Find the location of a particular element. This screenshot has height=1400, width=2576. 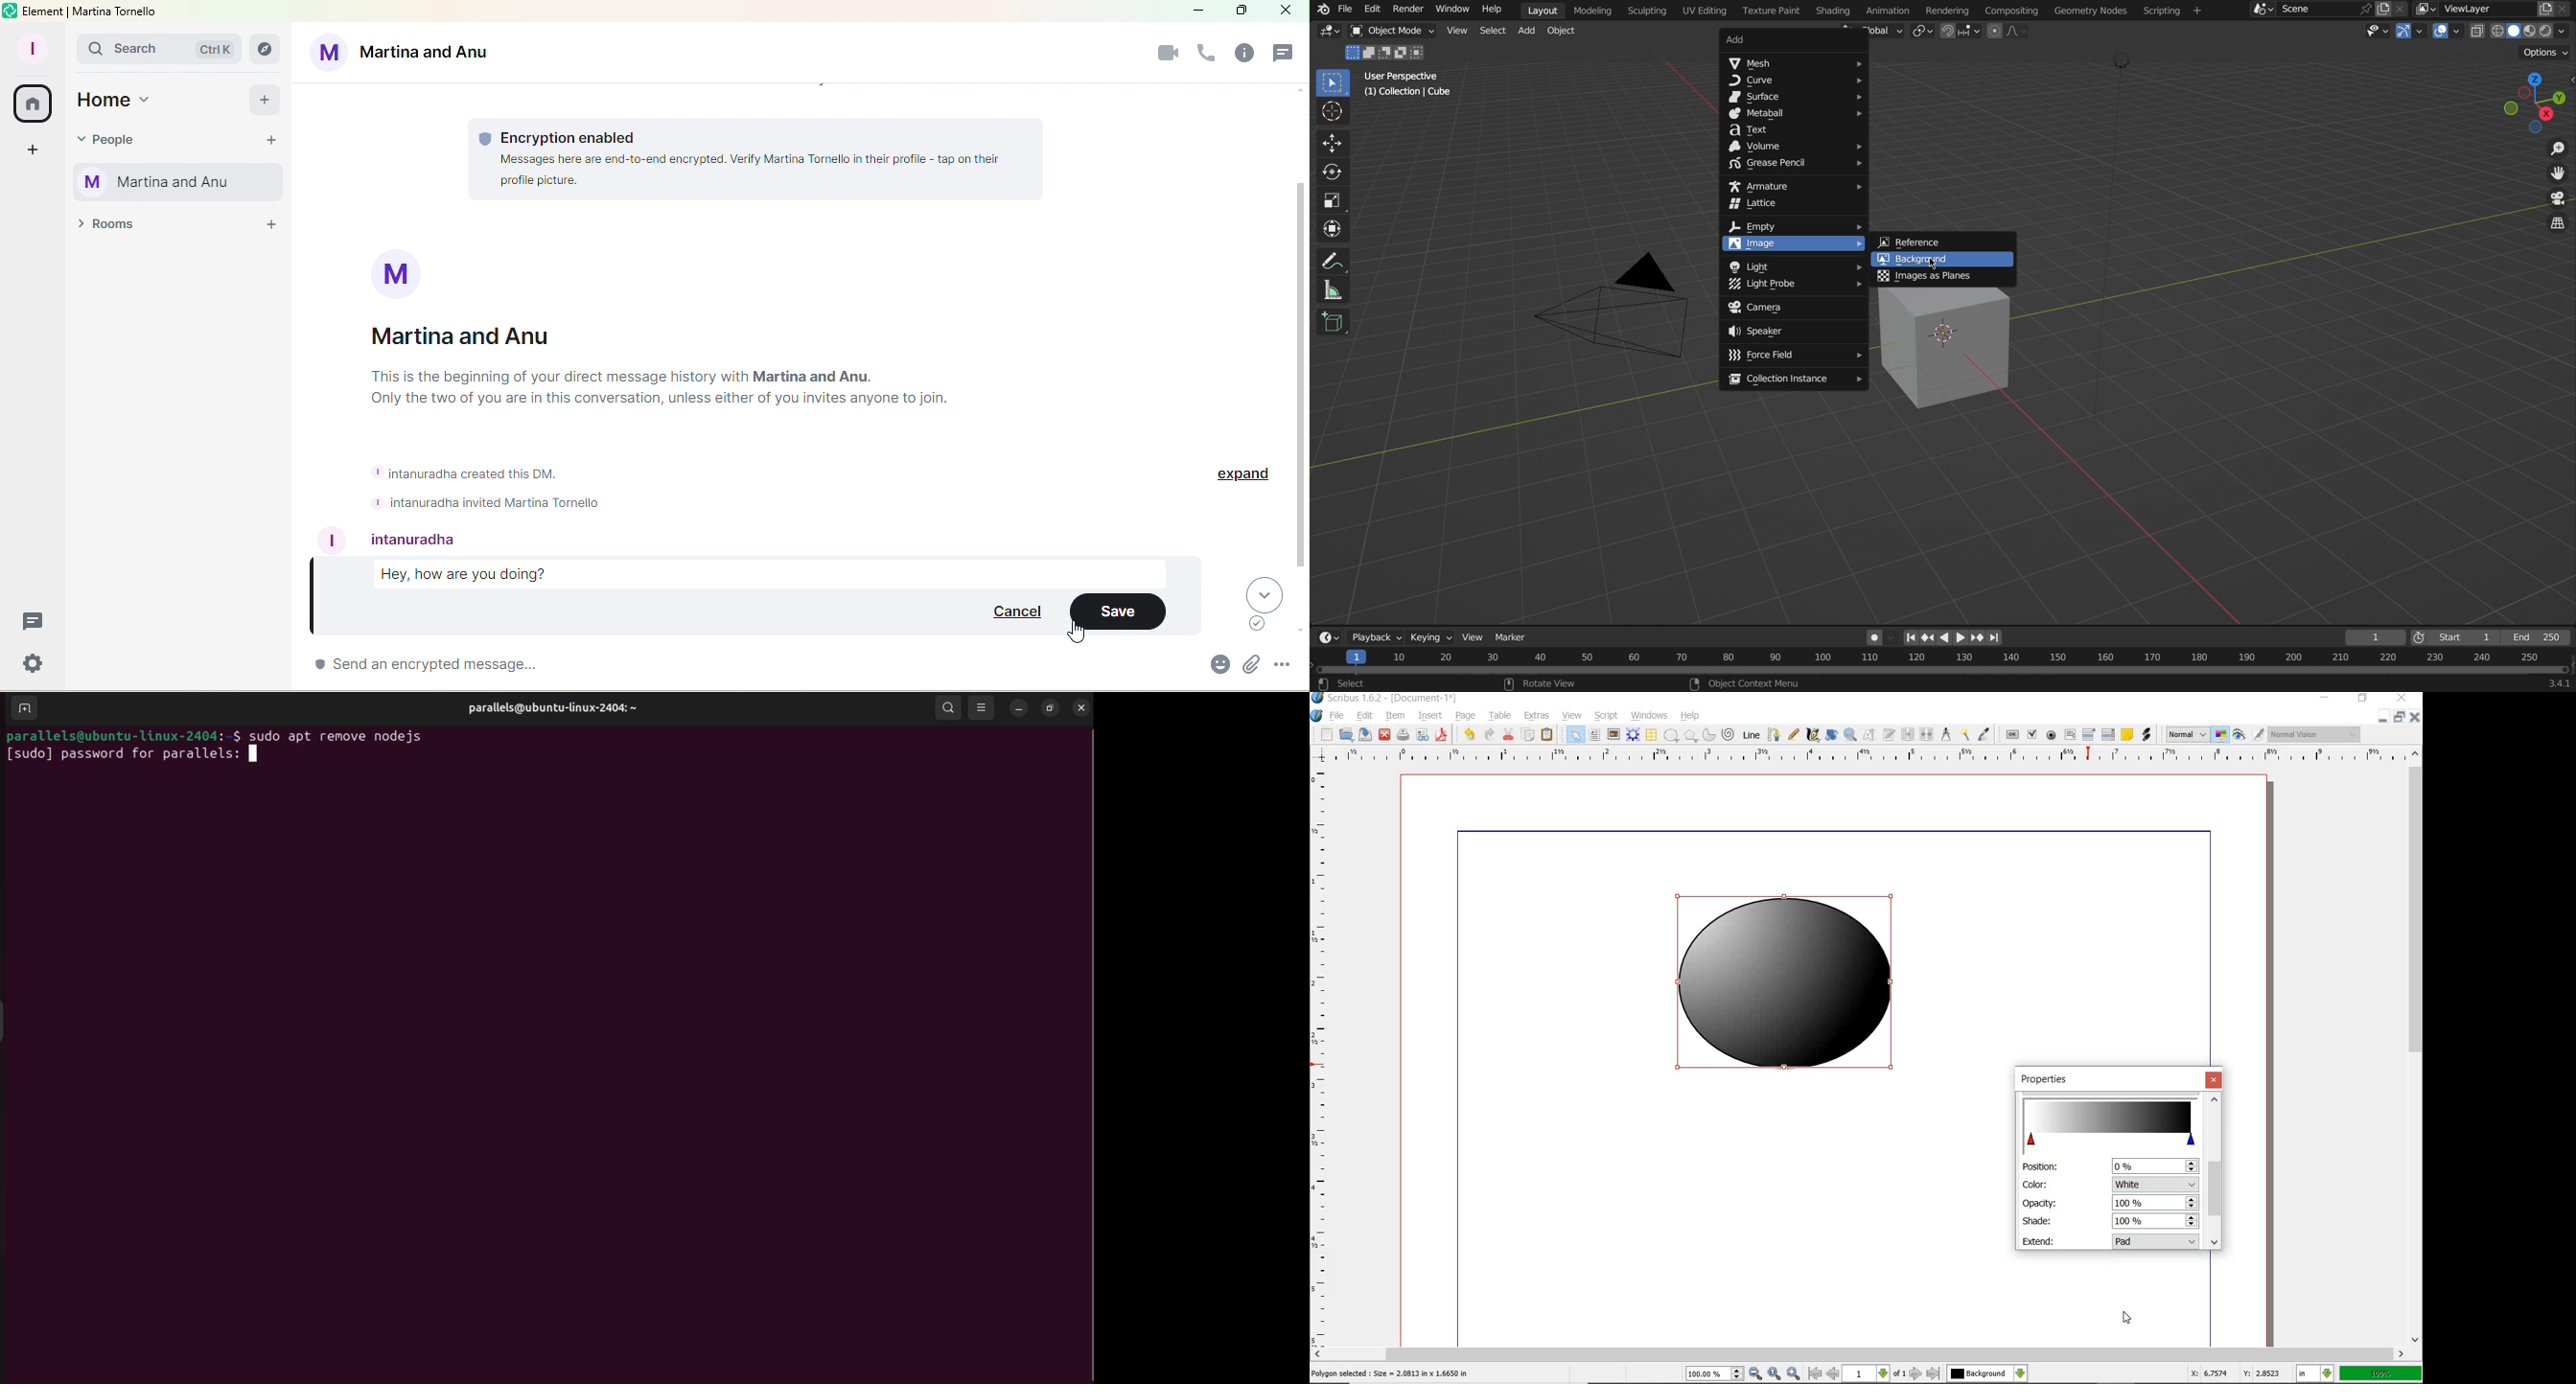

TOGGLE COLOR MANAGEMENT SYSTEM is located at coordinates (2222, 734).